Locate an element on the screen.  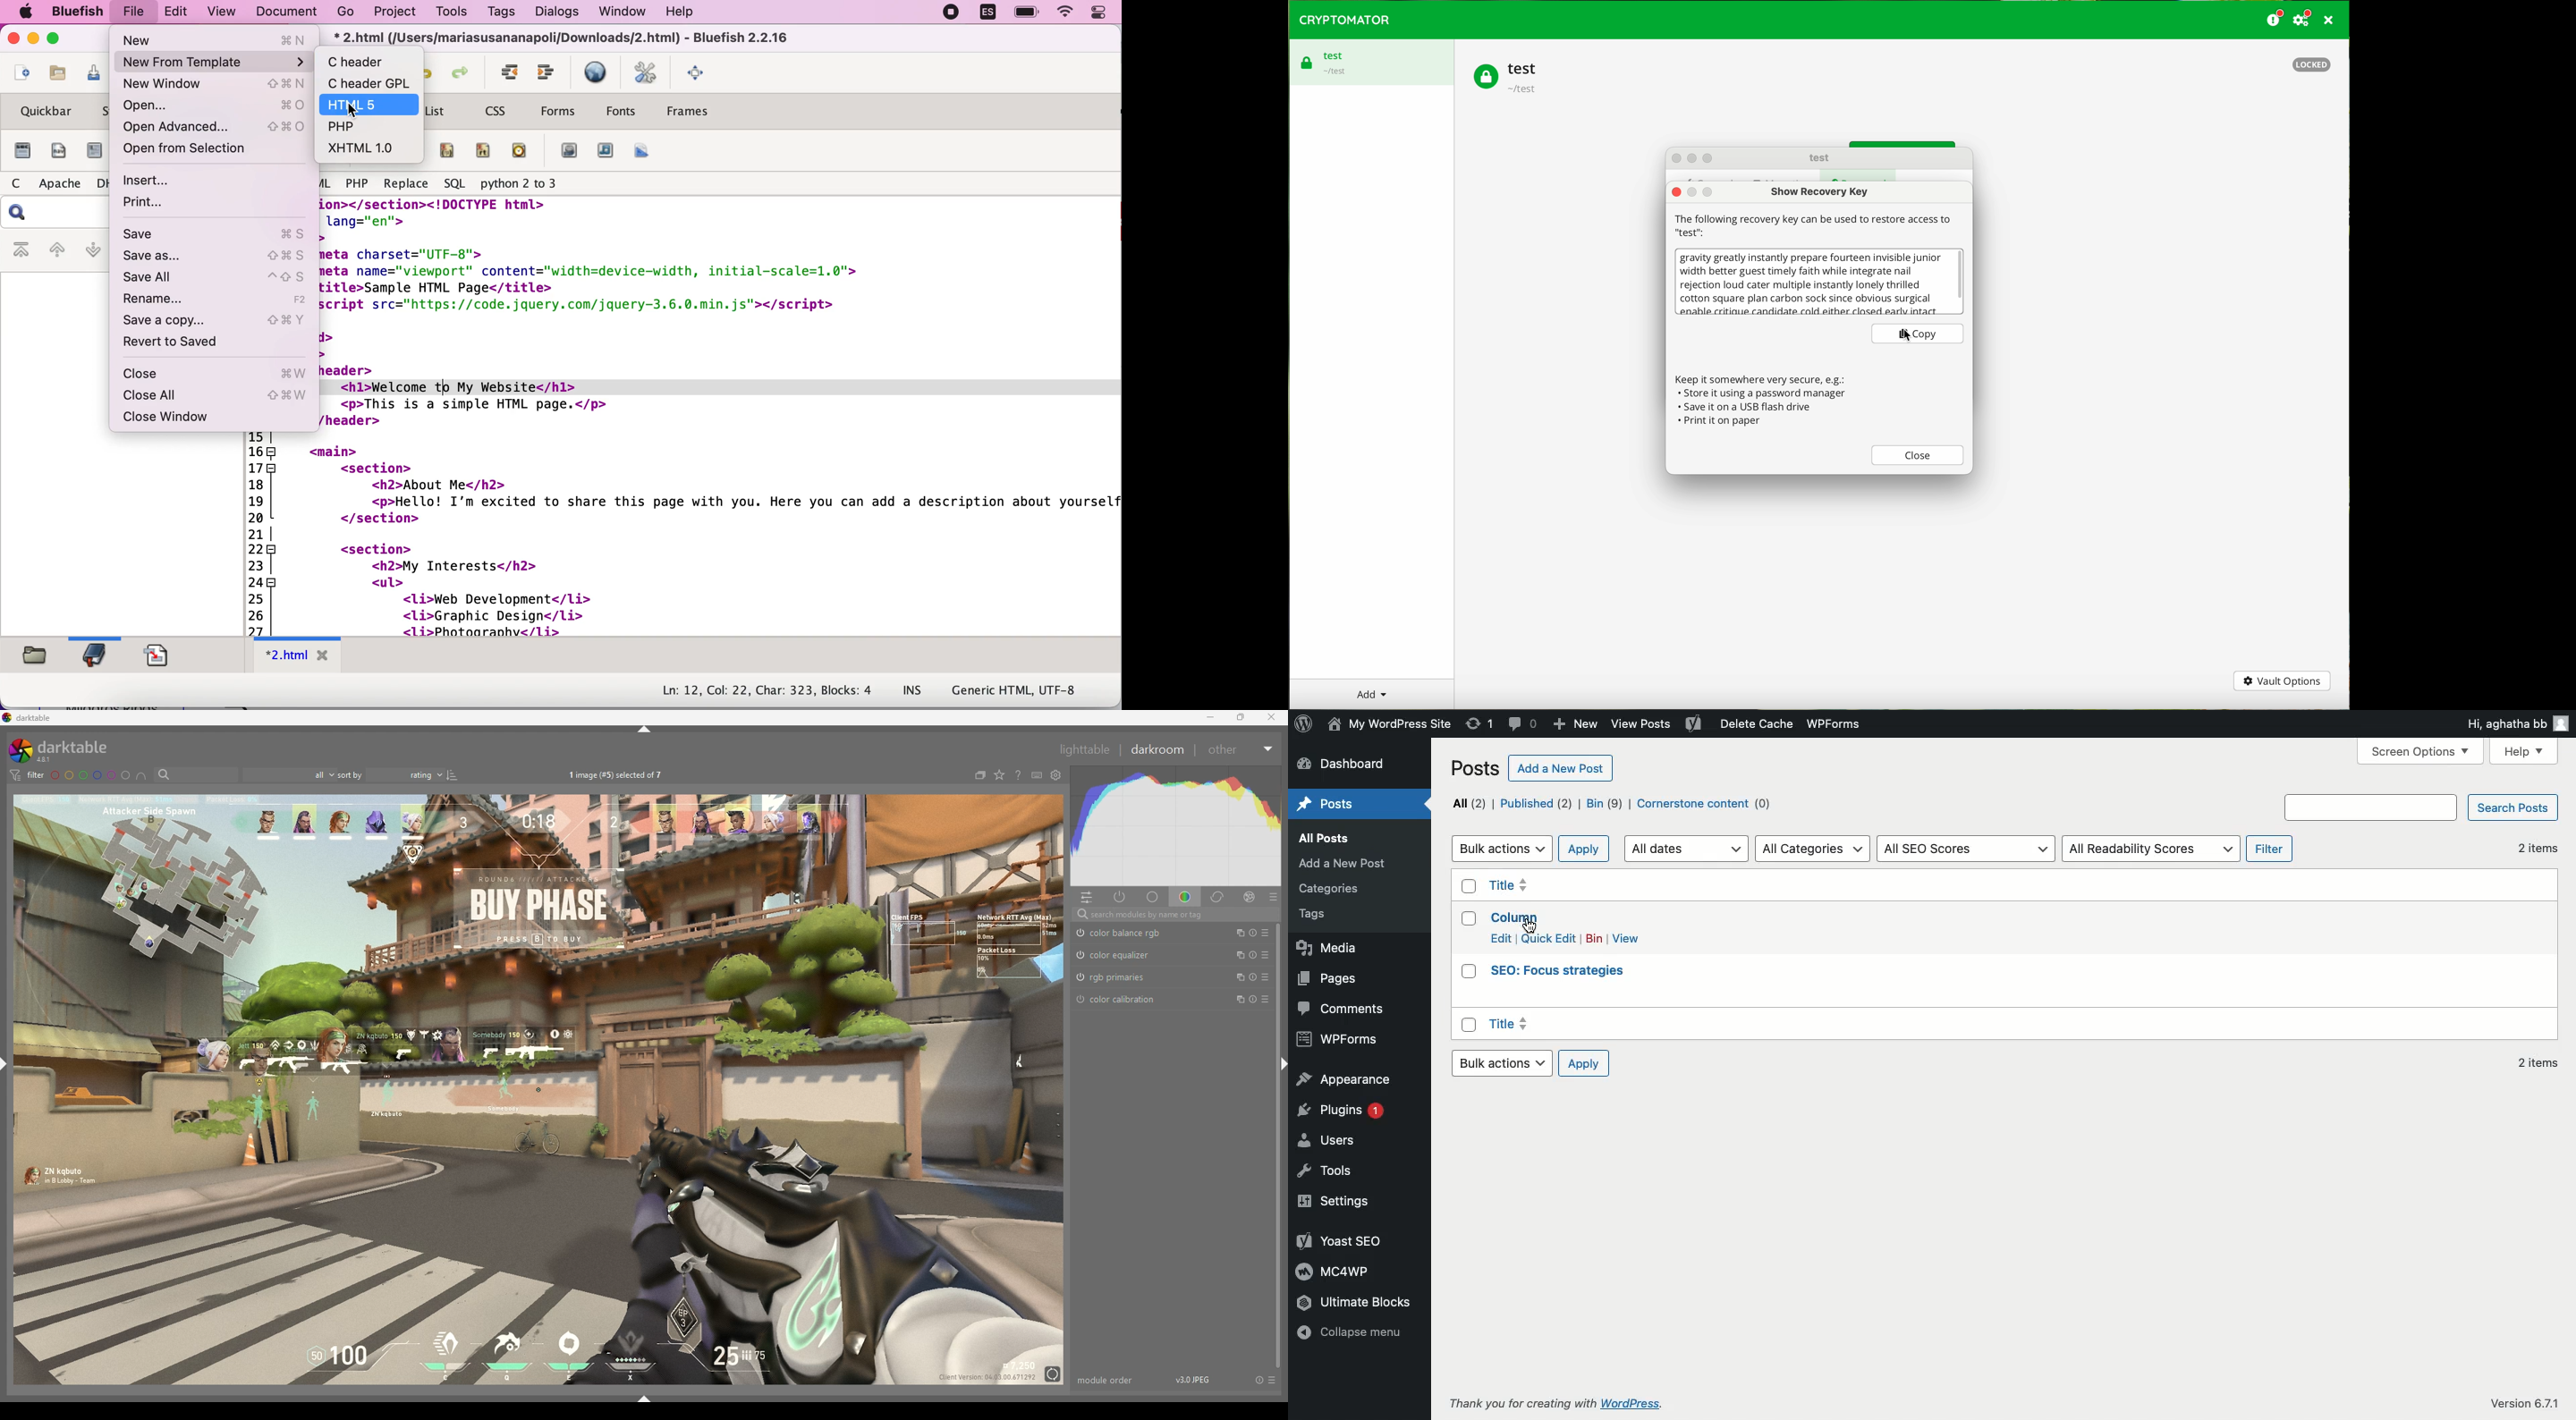
indent is located at coordinates (506, 72).